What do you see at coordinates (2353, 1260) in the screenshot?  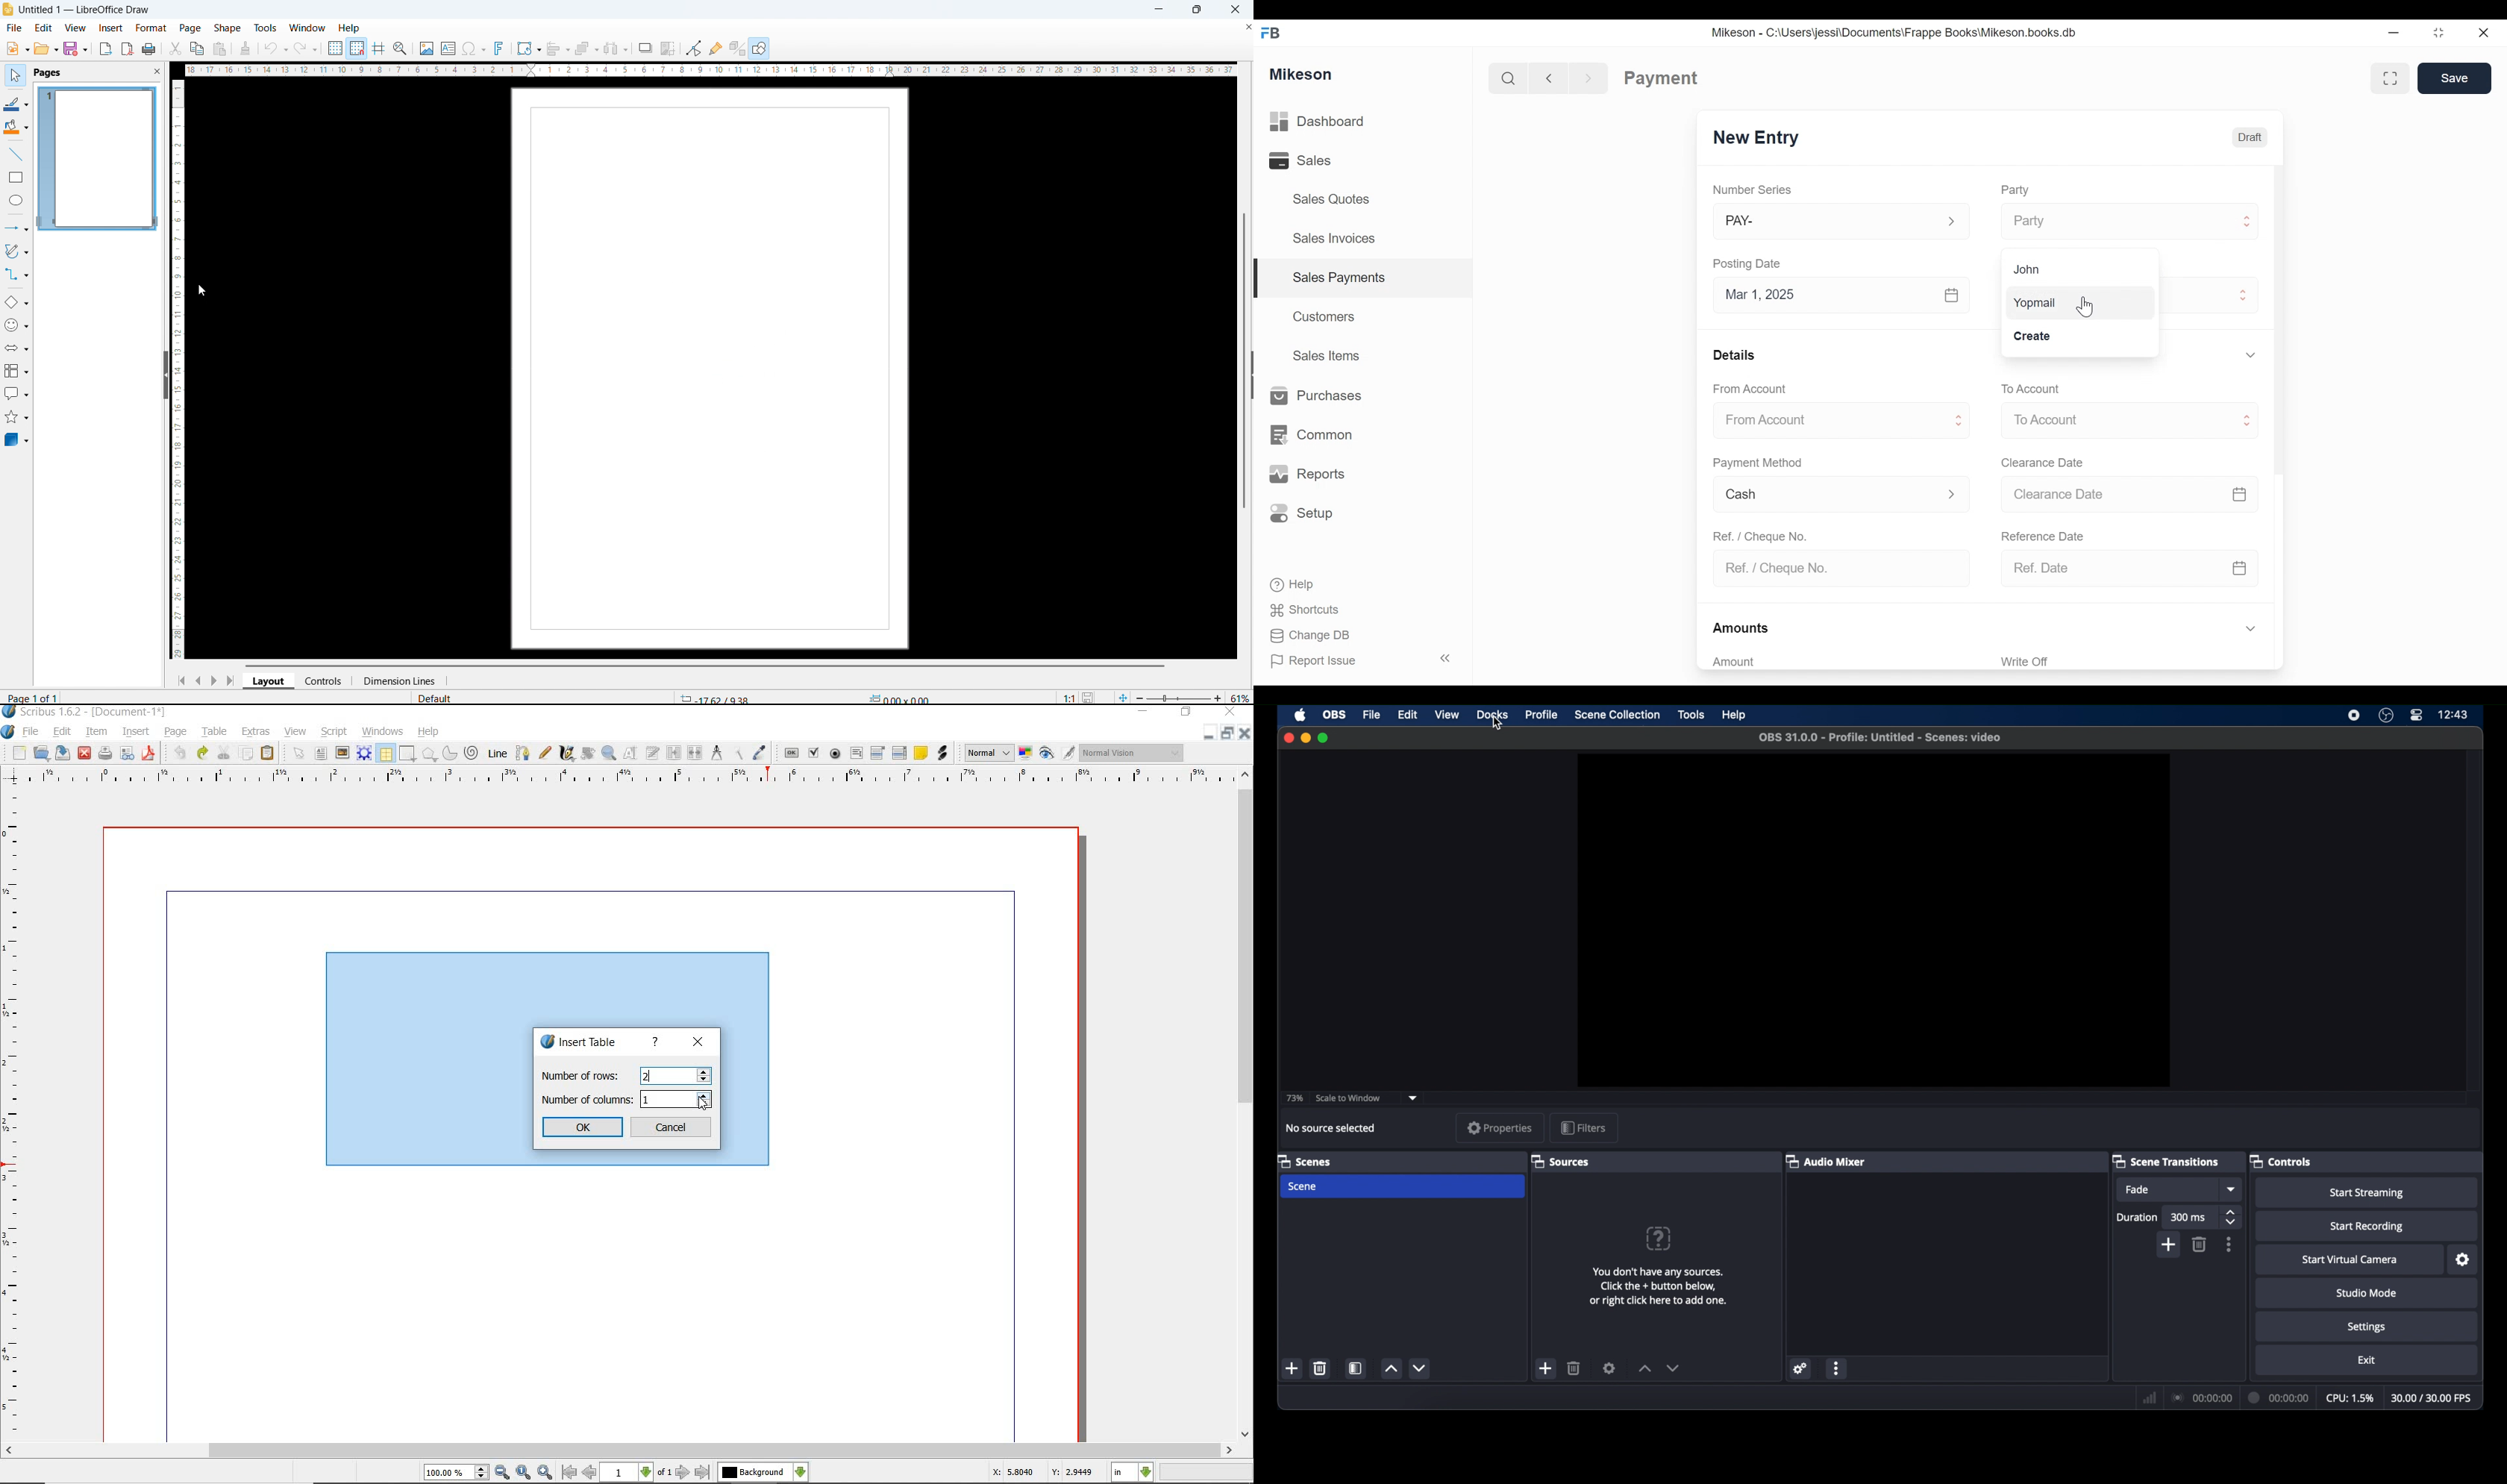 I see `start virtual camera` at bounding box center [2353, 1260].